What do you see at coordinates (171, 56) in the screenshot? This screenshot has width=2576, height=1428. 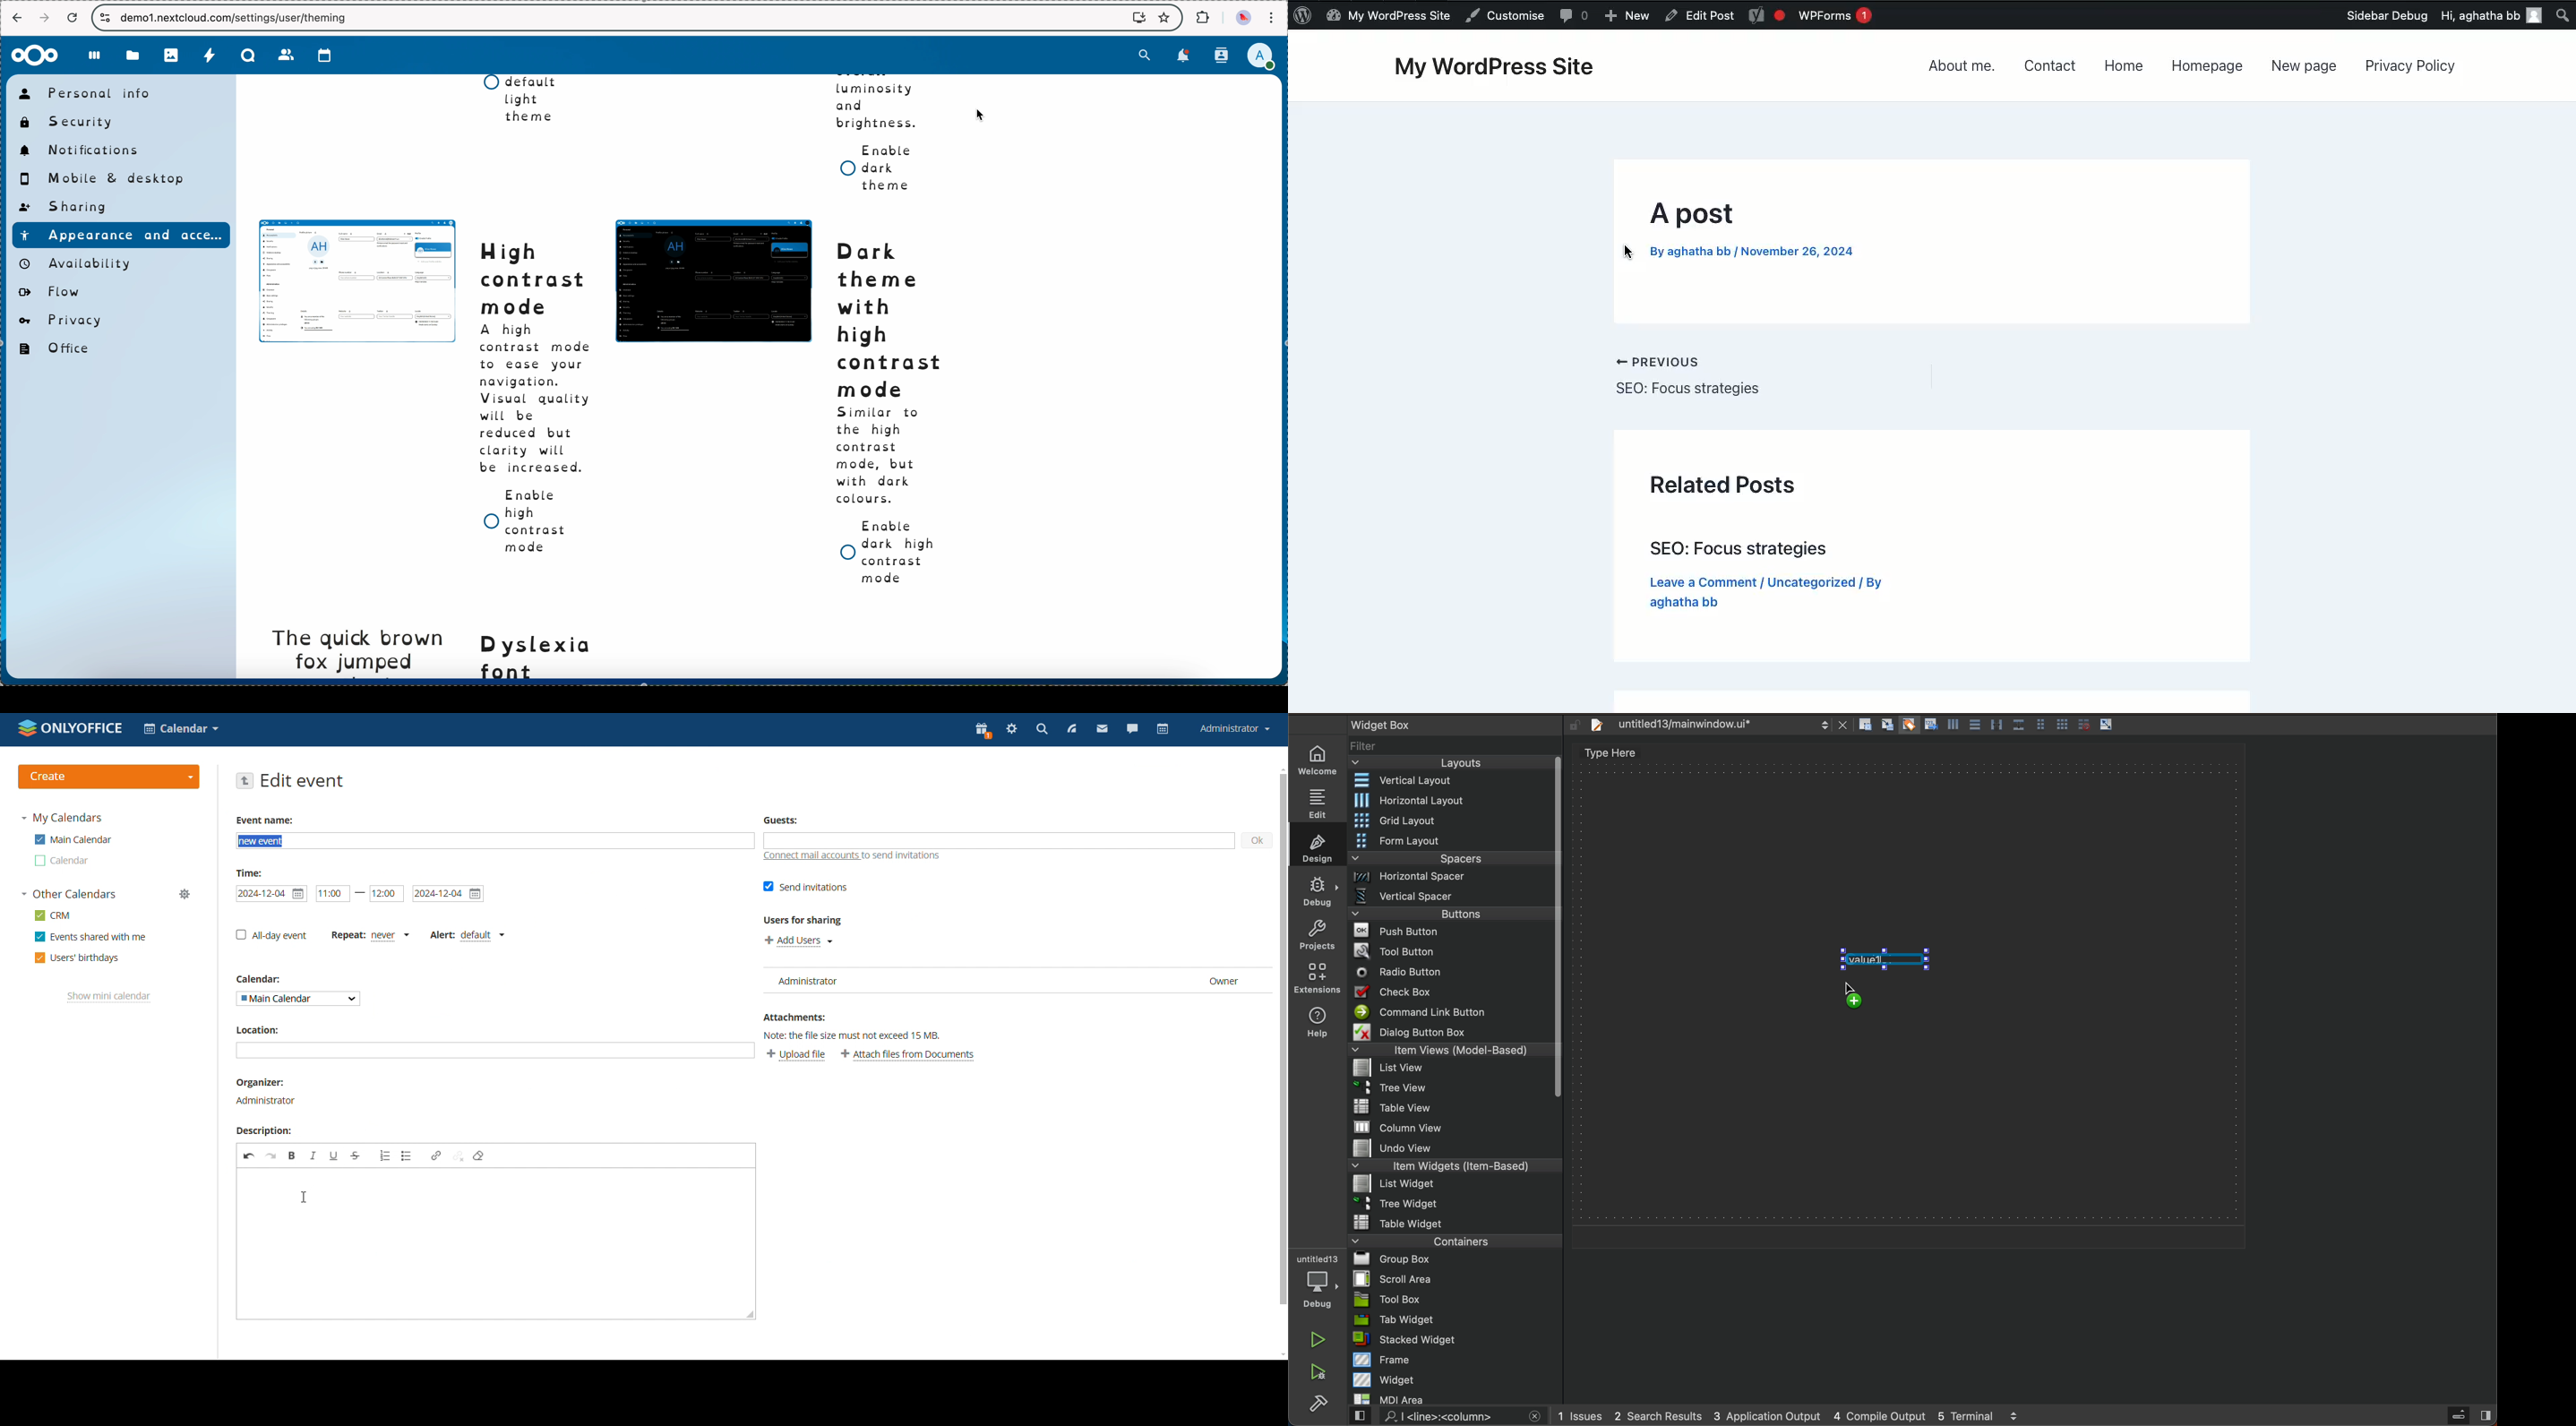 I see `photos` at bounding box center [171, 56].